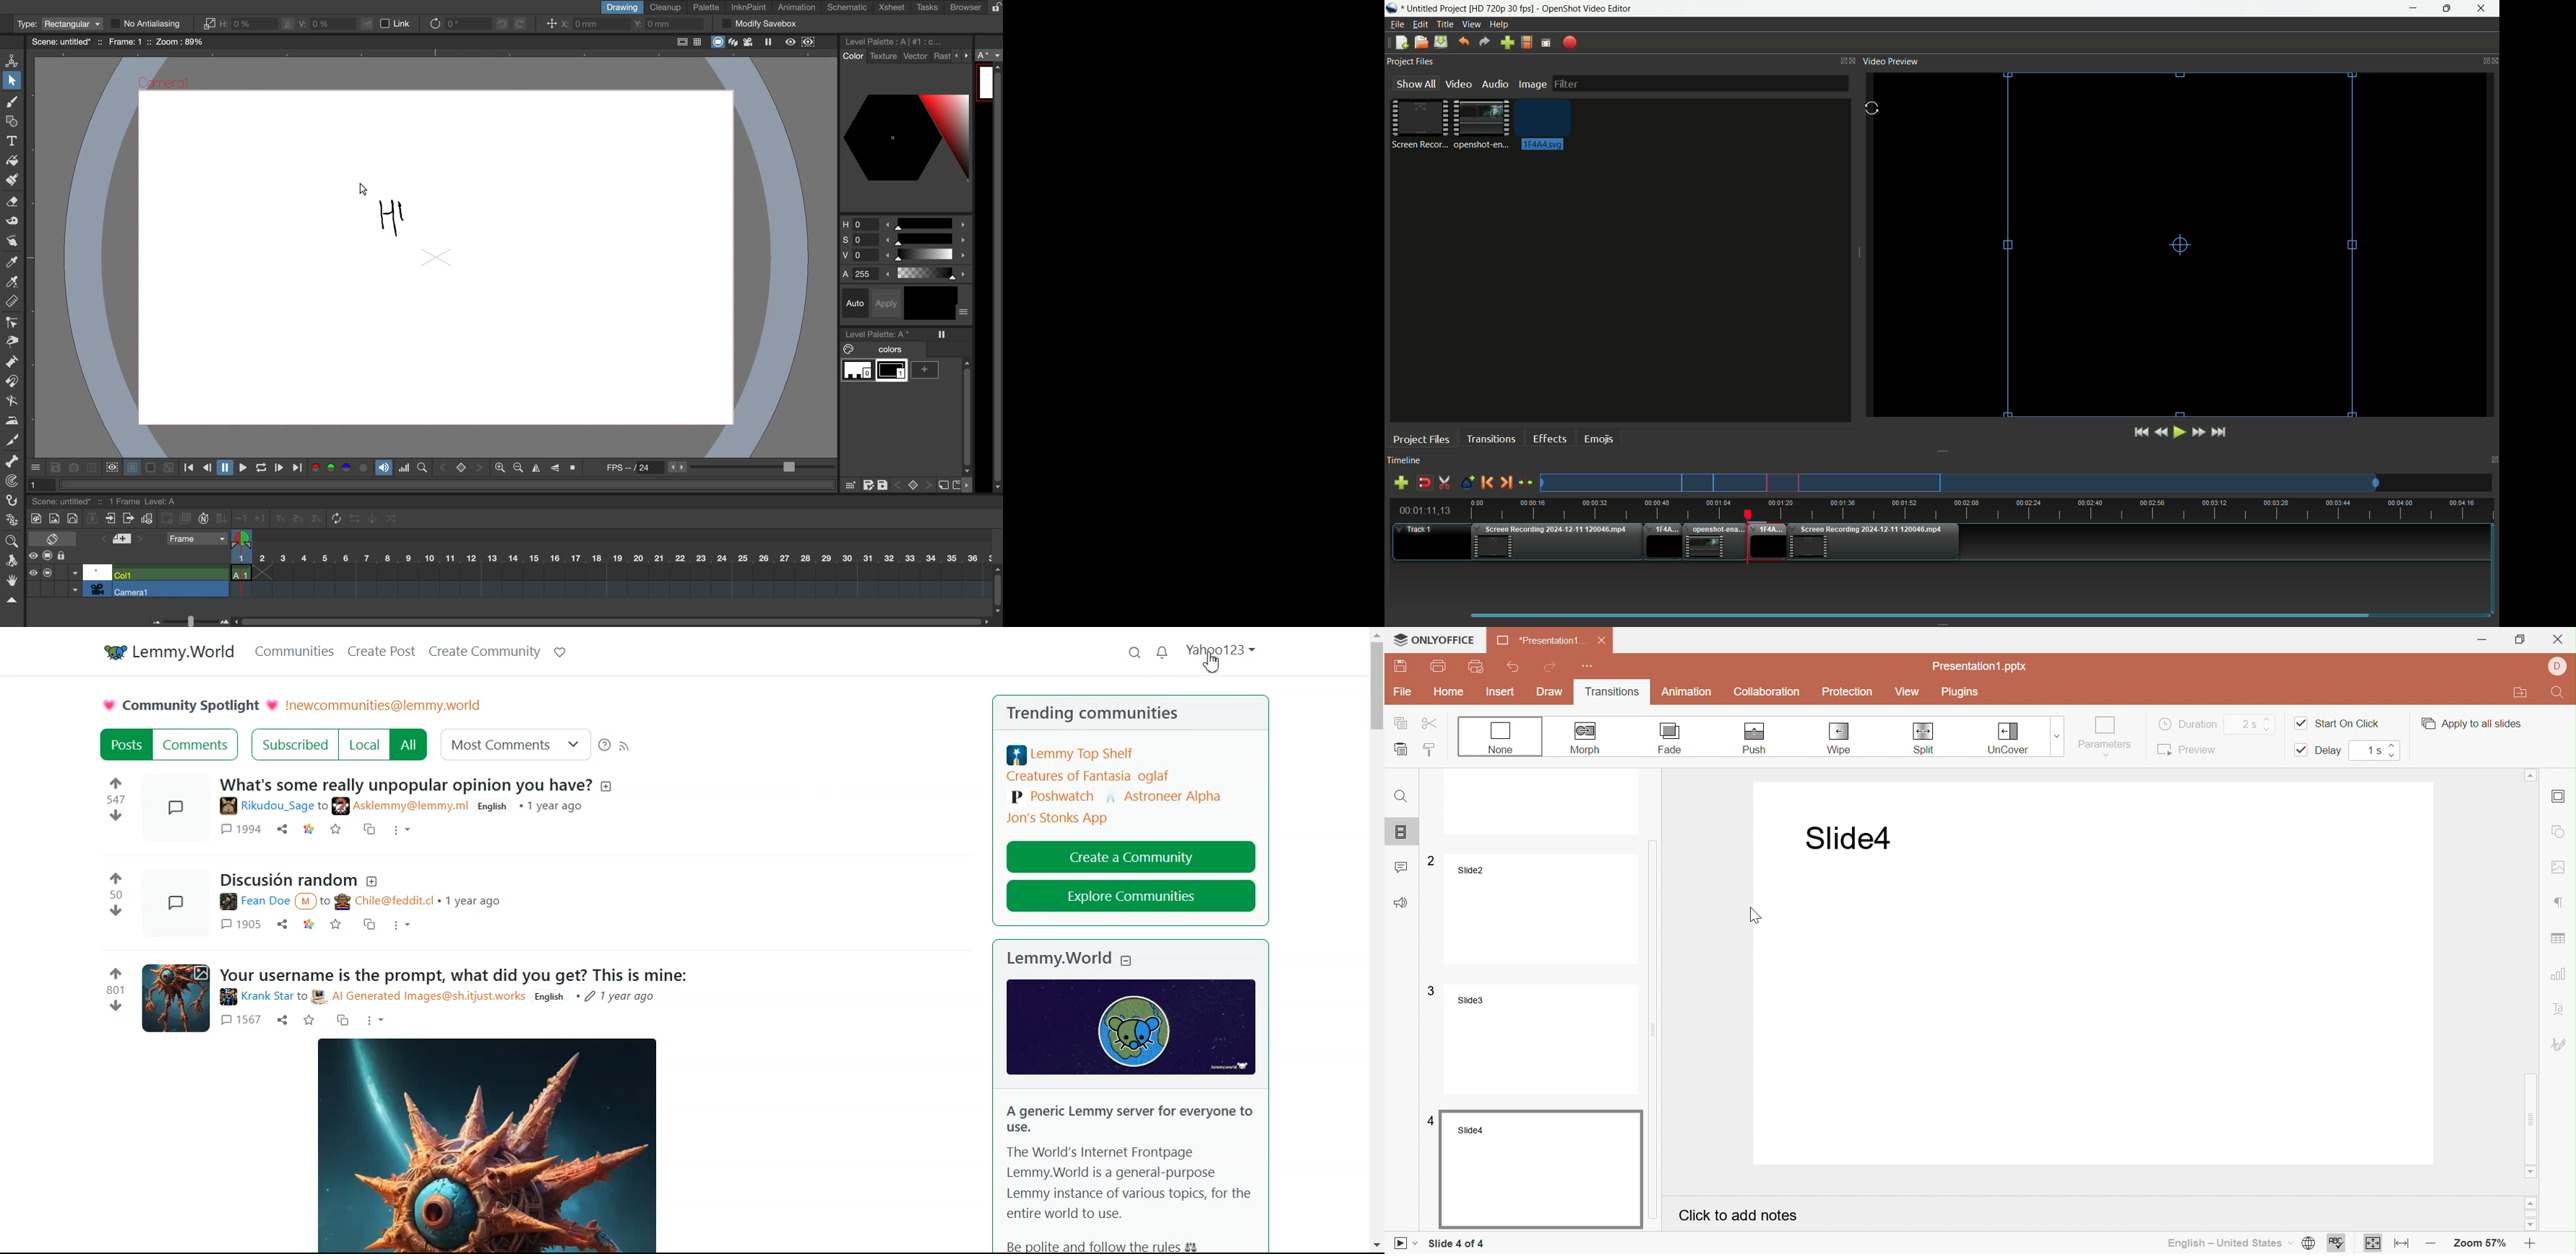 Image resolution: width=2576 pixels, height=1260 pixels. What do you see at coordinates (2482, 639) in the screenshot?
I see `Minimize` at bounding box center [2482, 639].